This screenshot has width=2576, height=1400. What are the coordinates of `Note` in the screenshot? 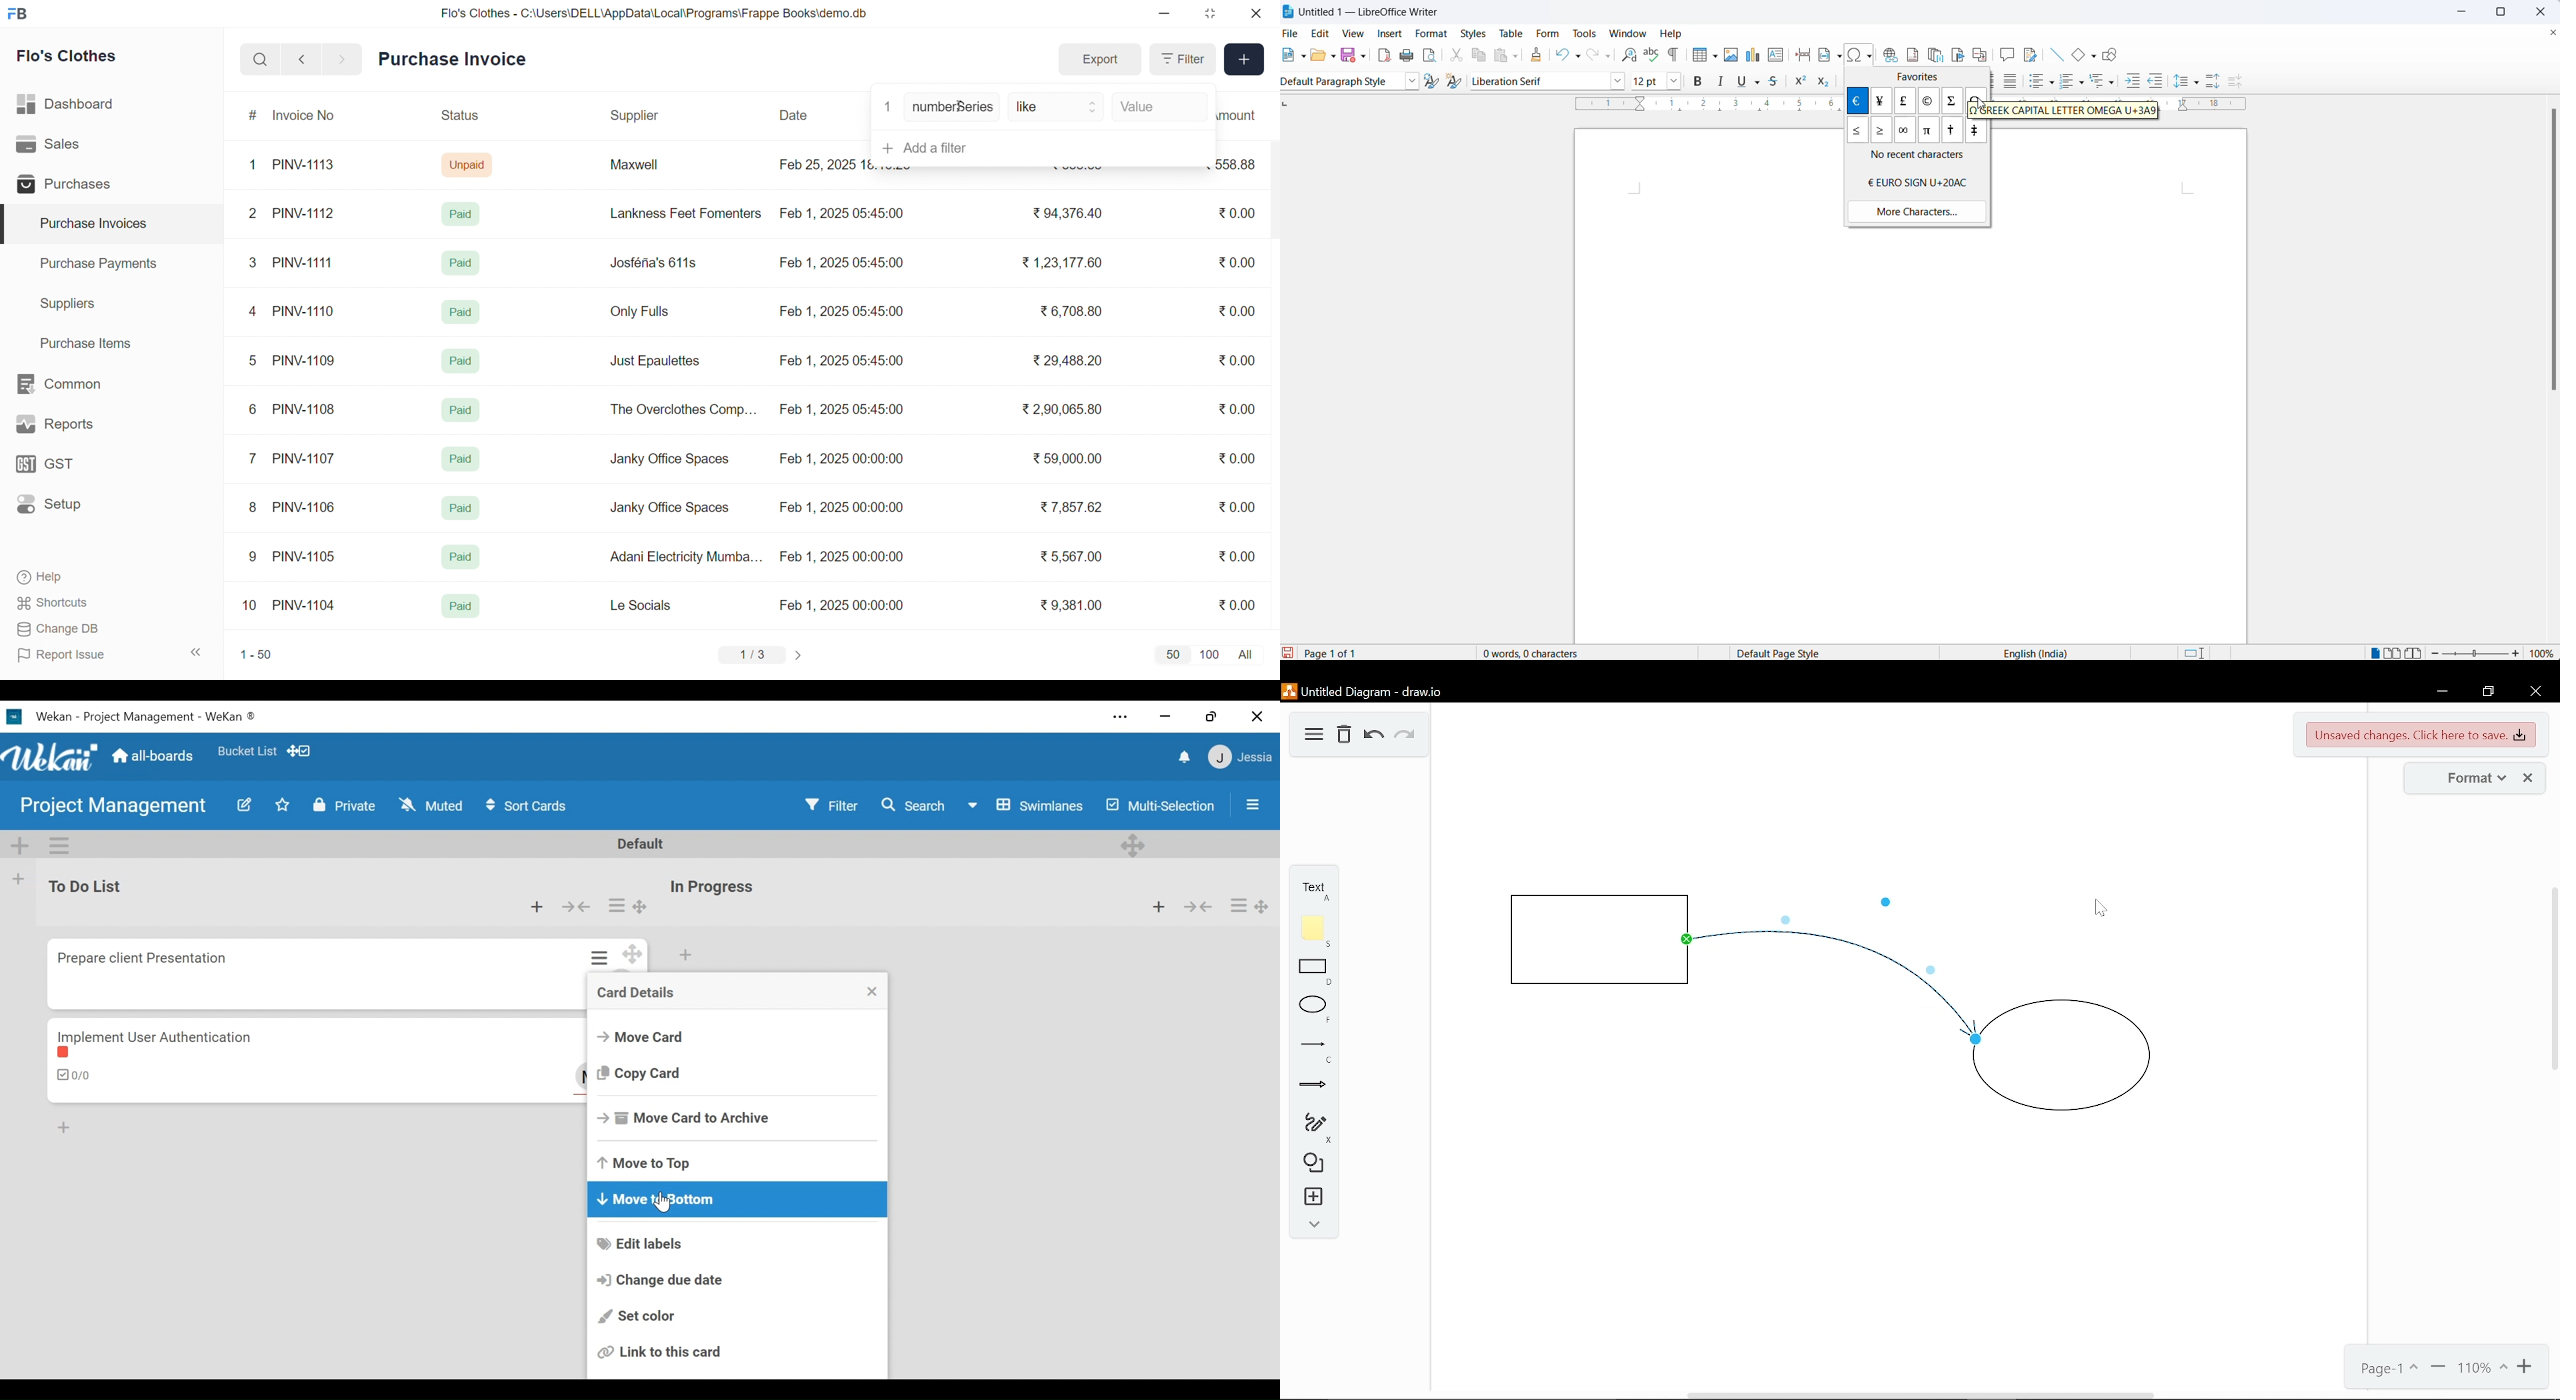 It's located at (1313, 928).